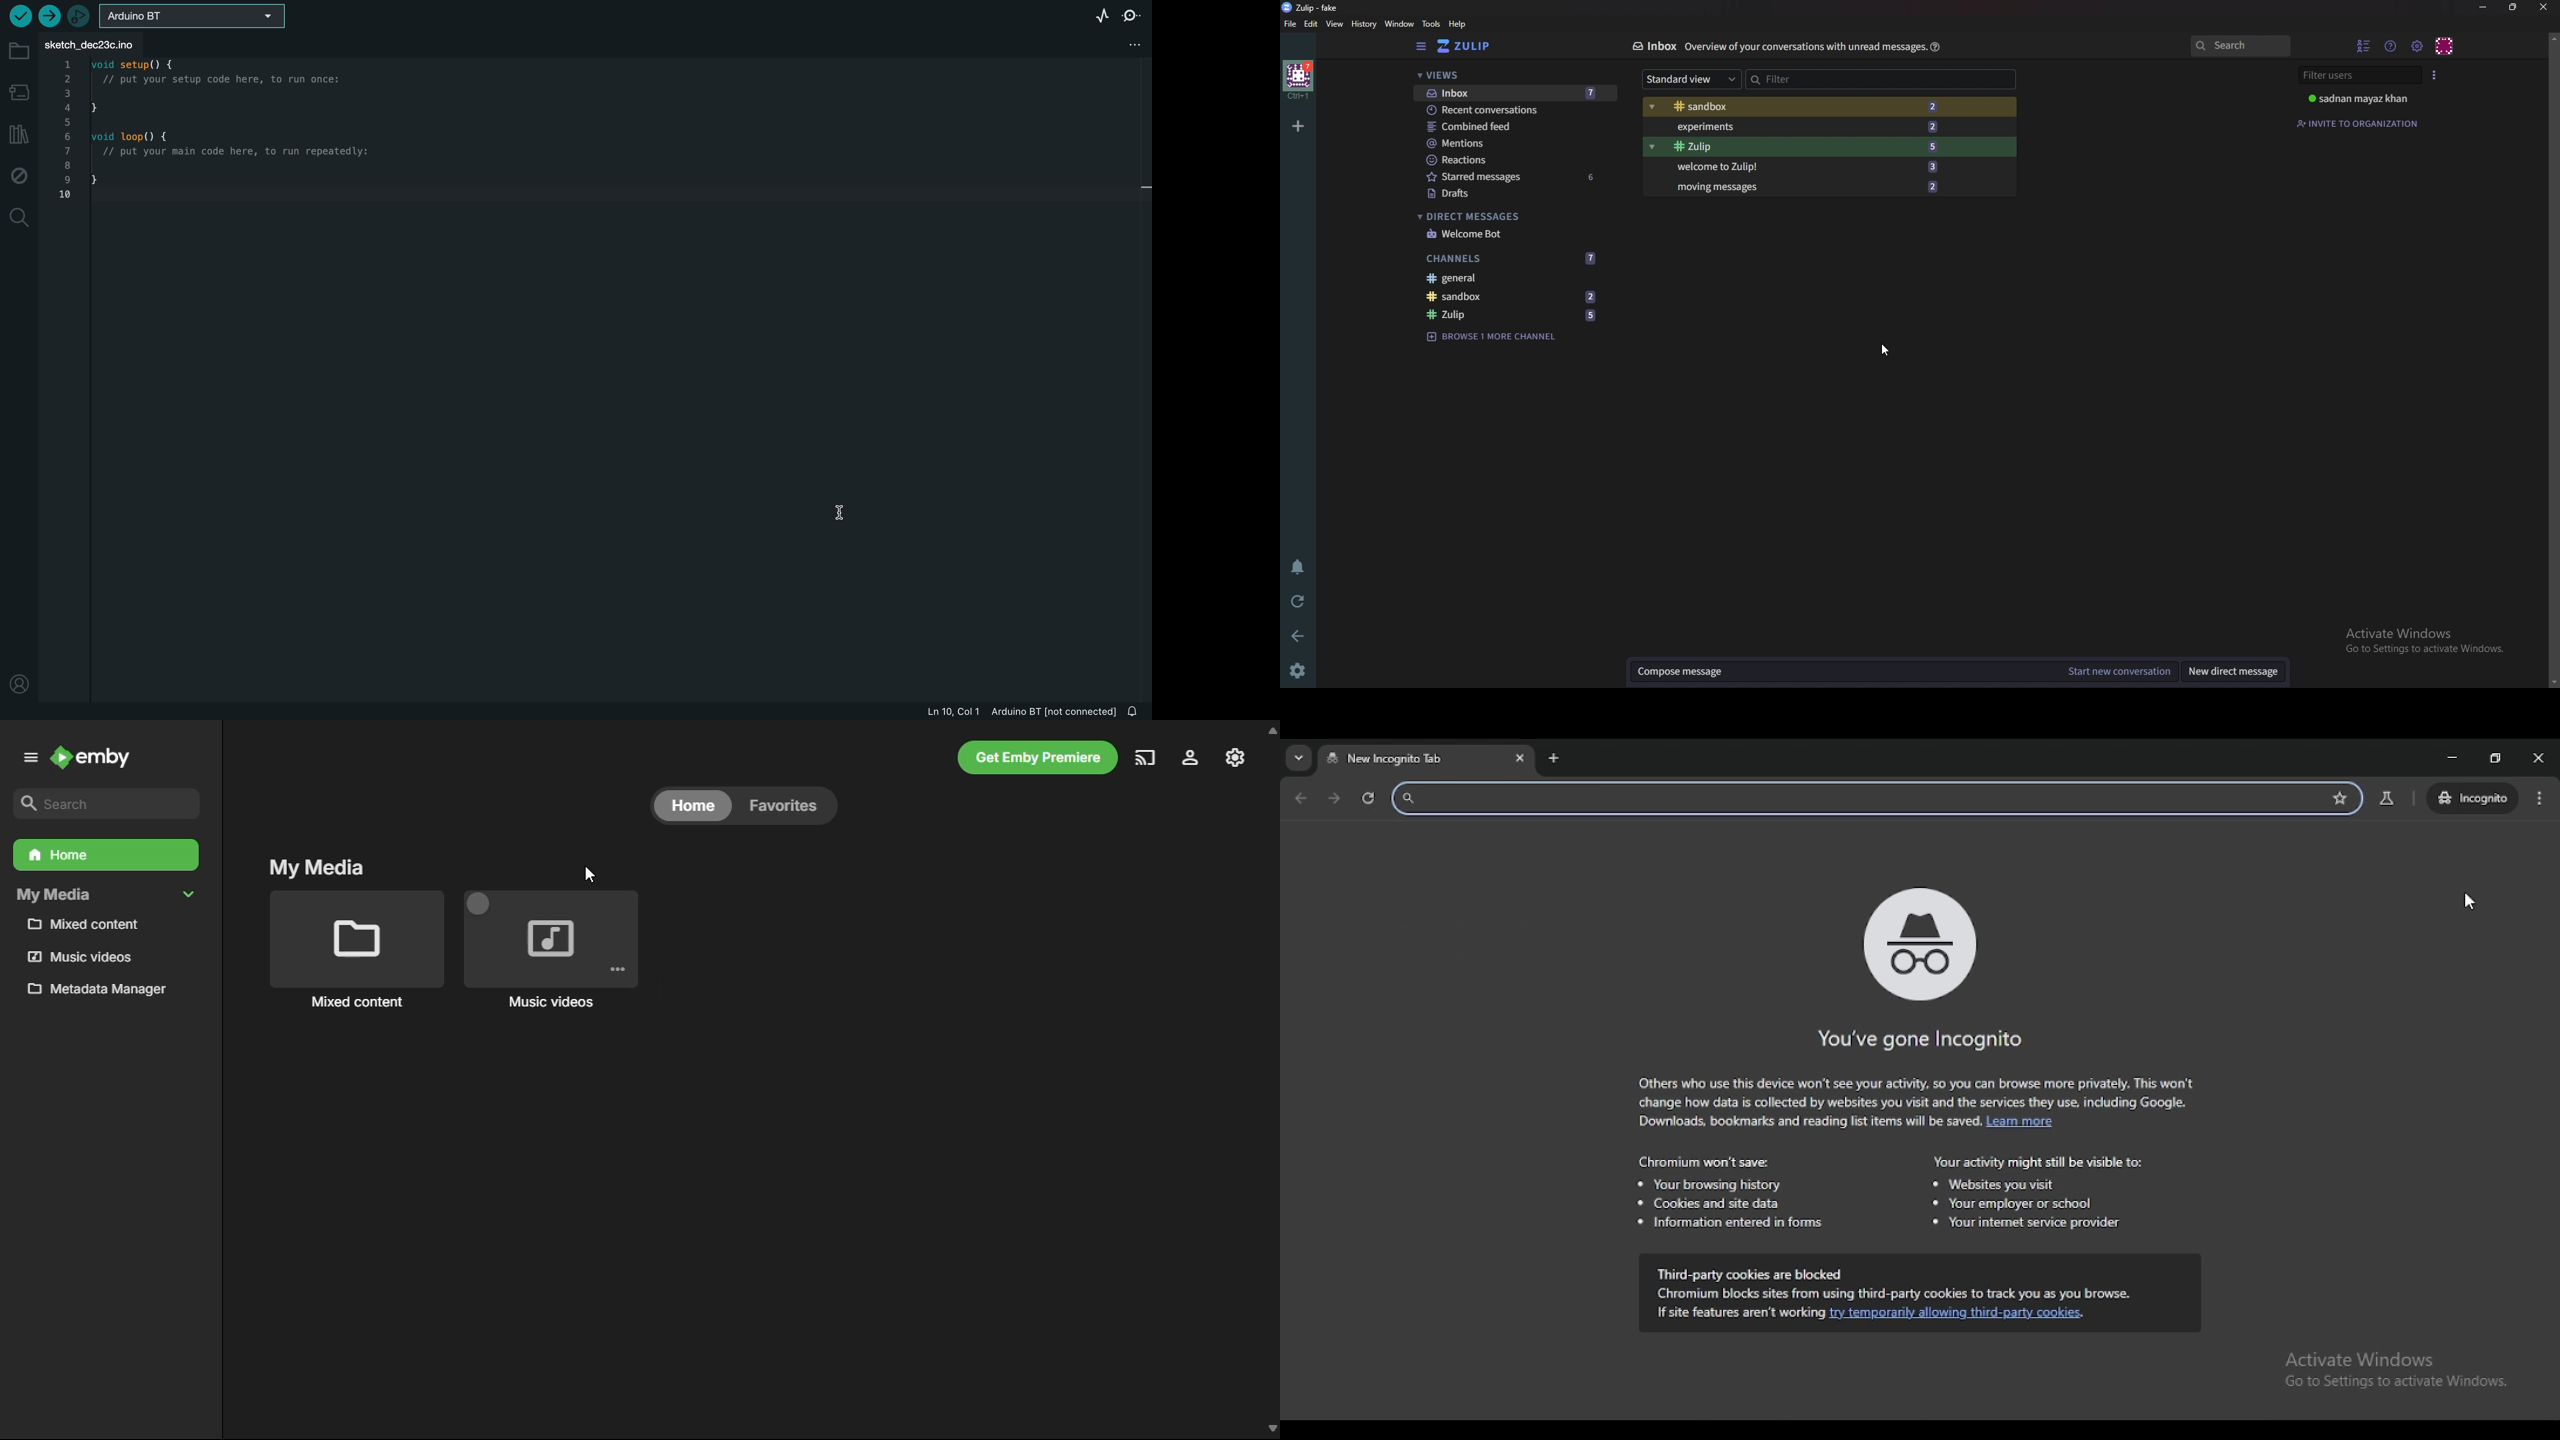 Image resolution: width=2576 pixels, height=1456 pixels. Describe the element at coordinates (1291, 25) in the screenshot. I see `File` at that location.